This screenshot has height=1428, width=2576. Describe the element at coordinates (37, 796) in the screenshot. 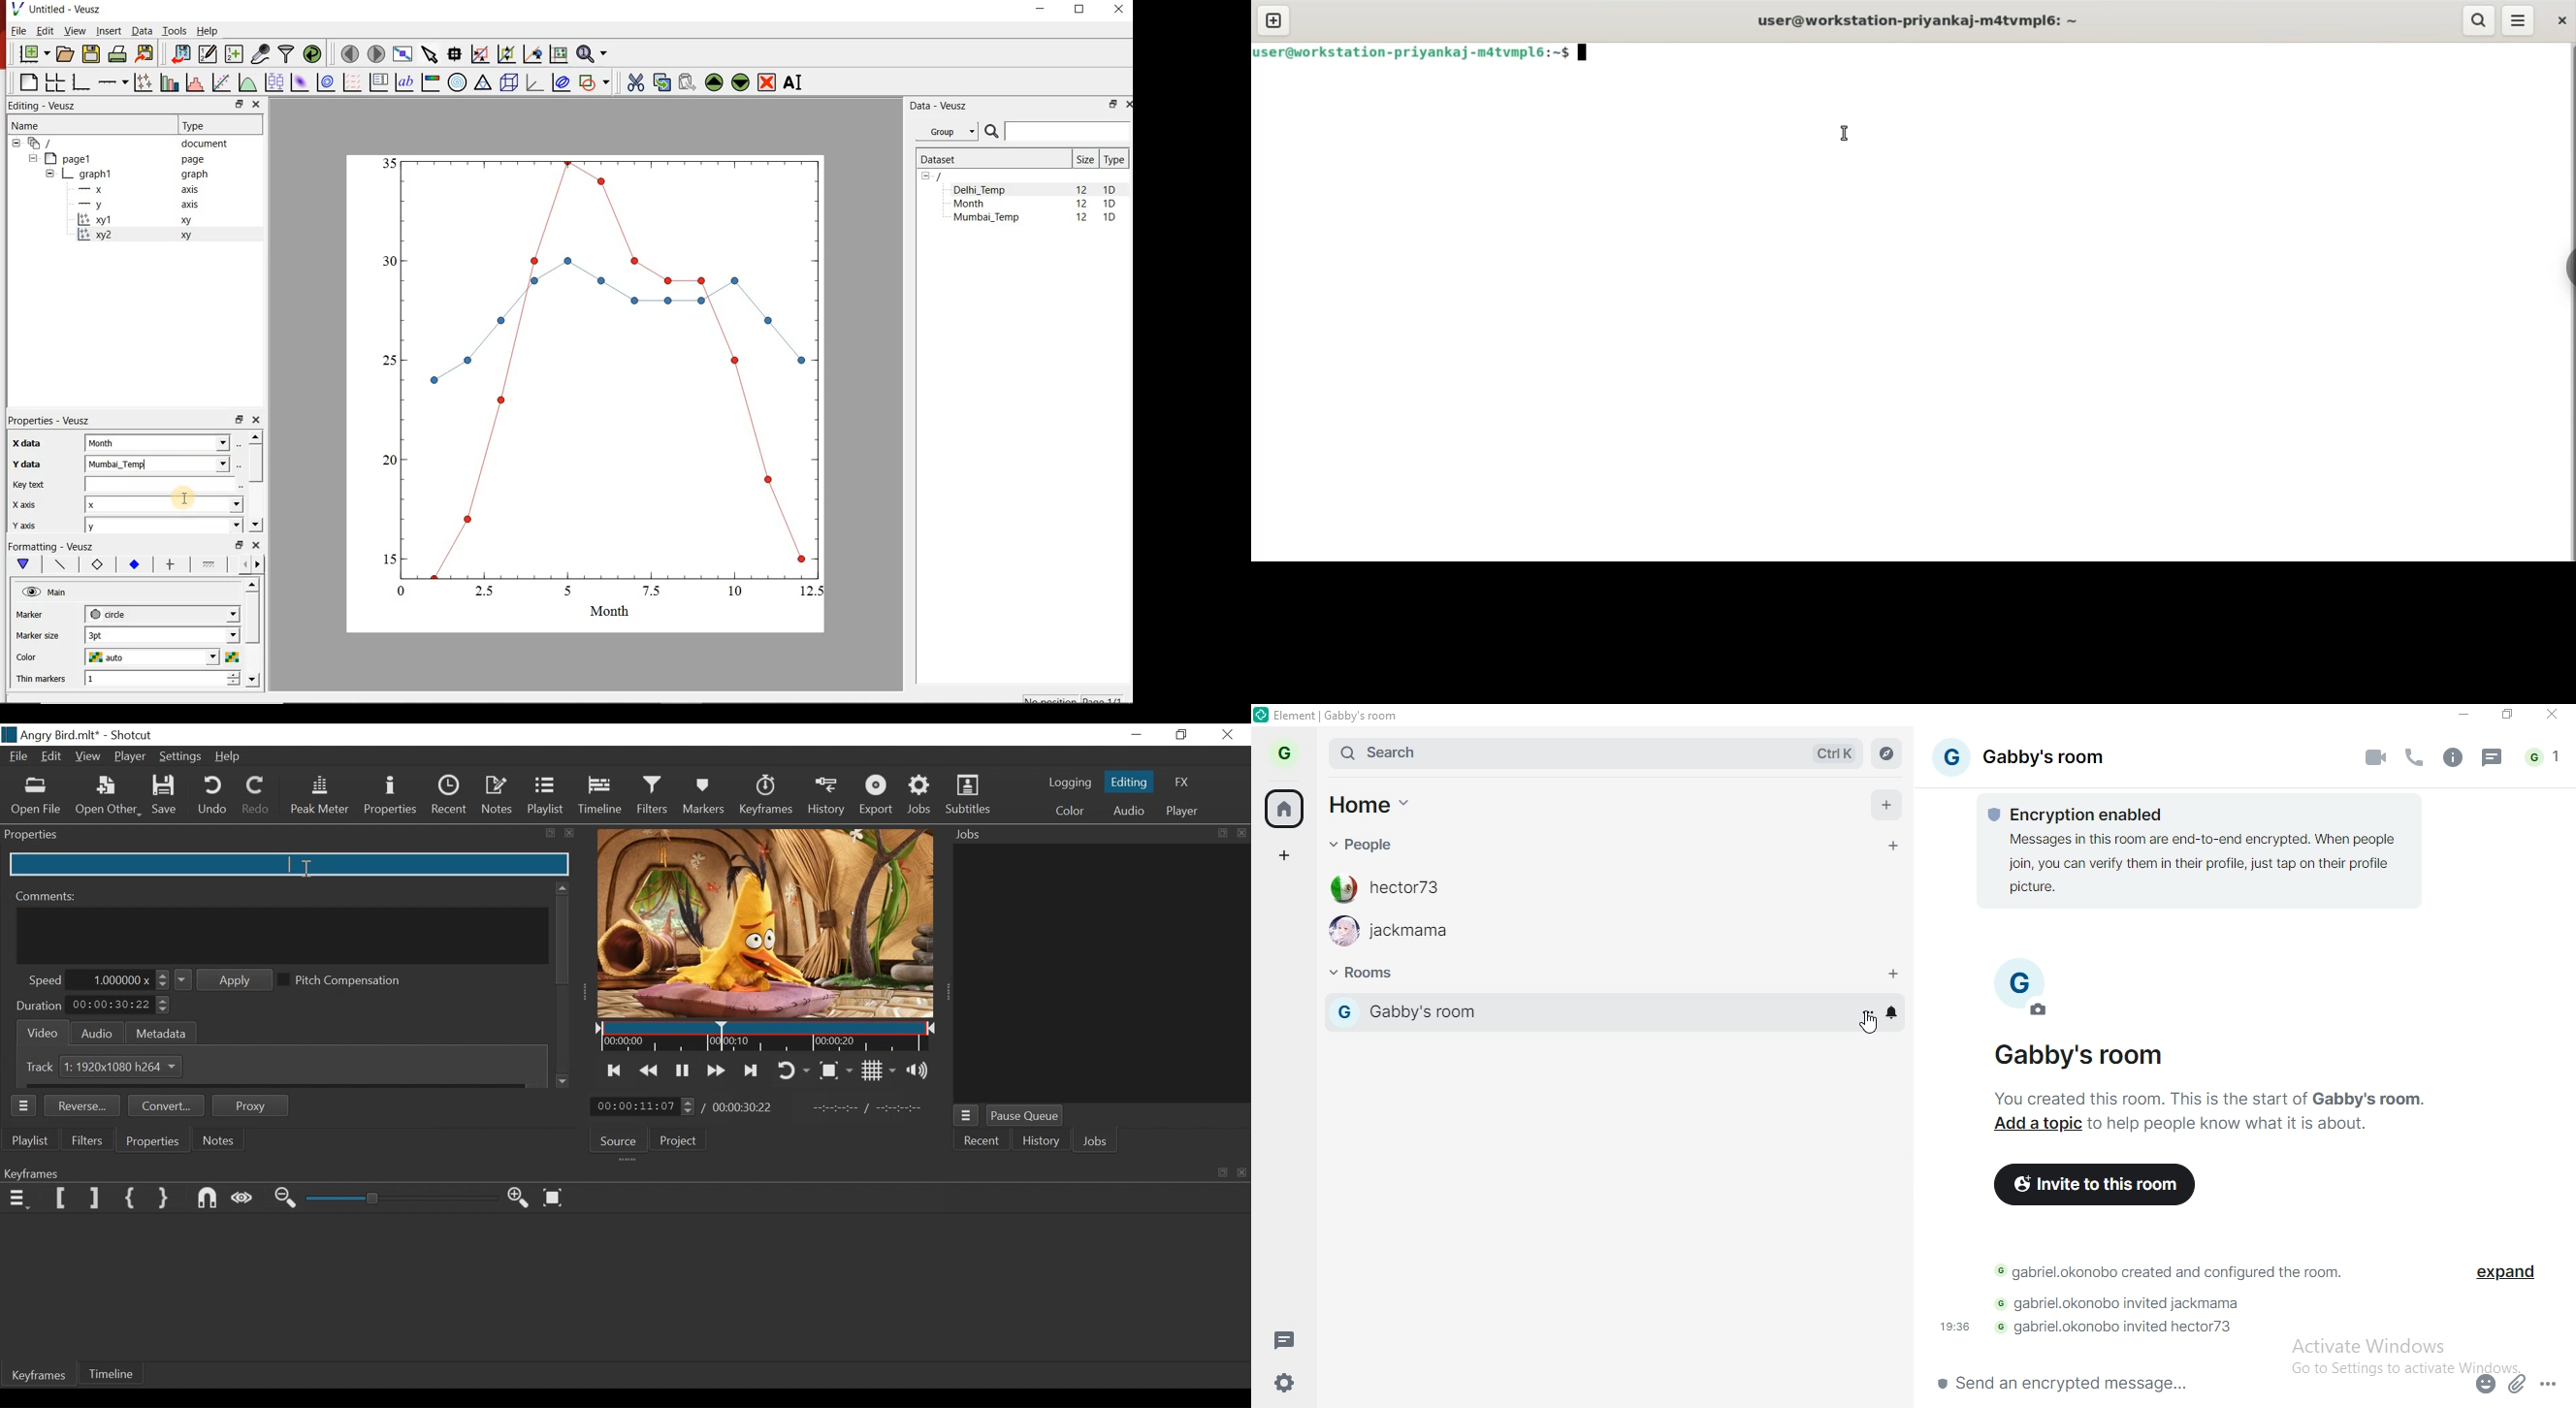

I see `Open File` at that location.